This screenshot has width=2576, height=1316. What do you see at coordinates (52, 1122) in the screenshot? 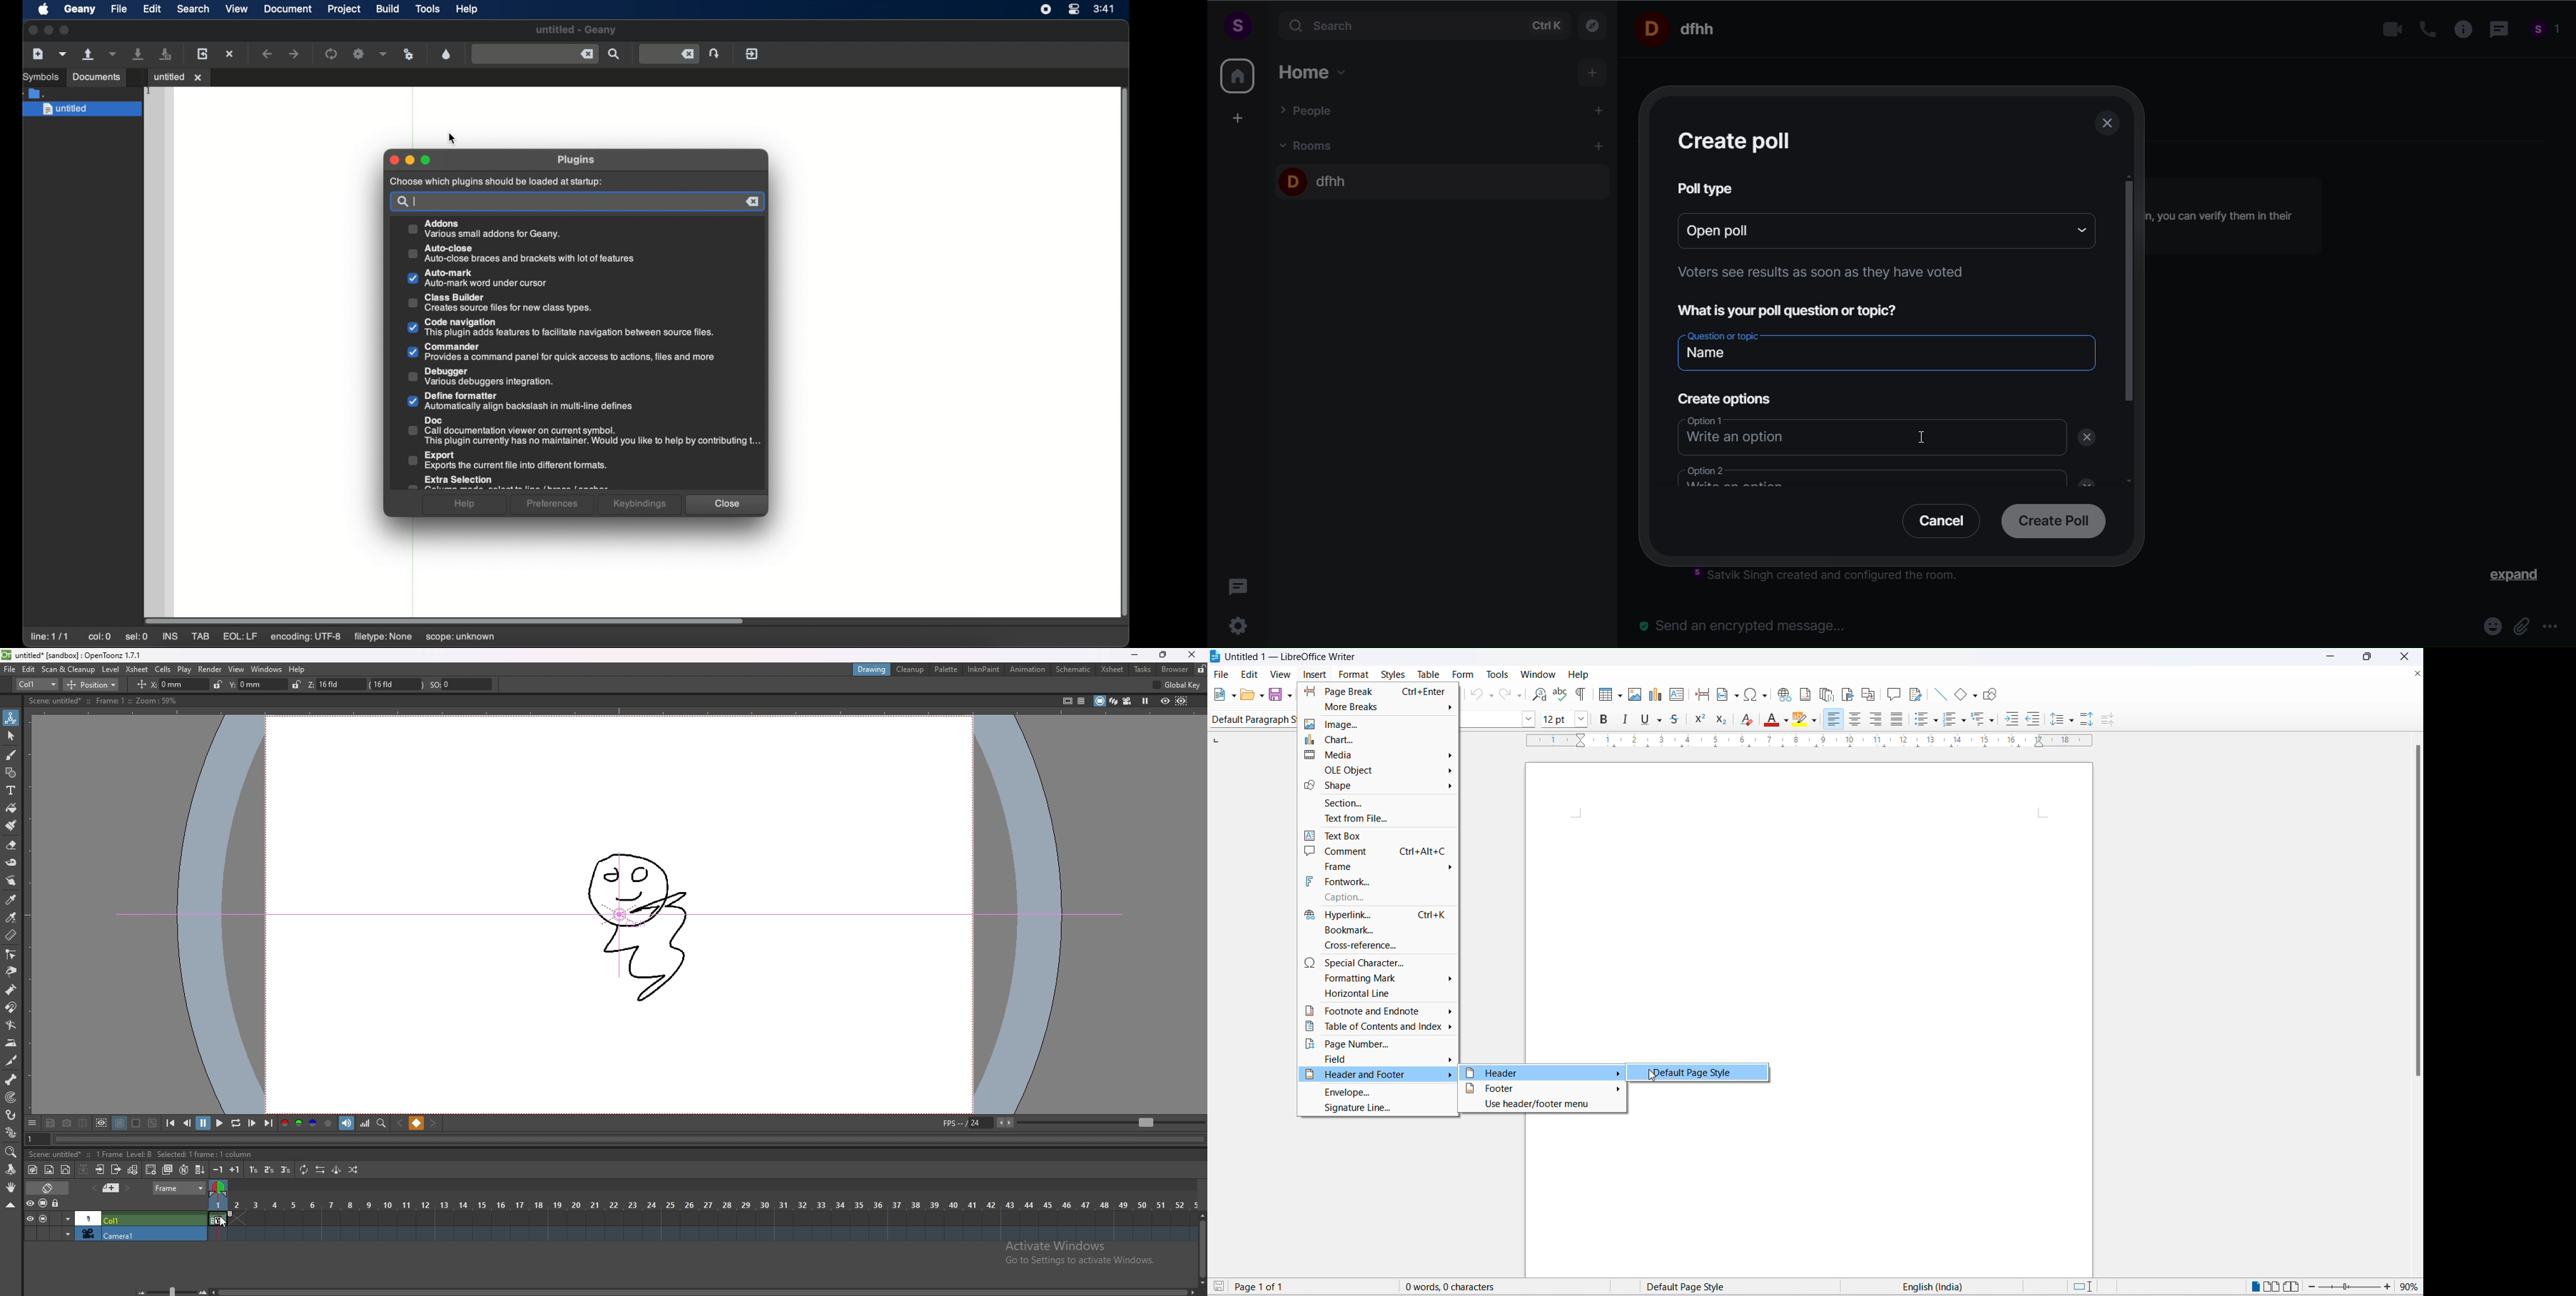
I see `save` at bounding box center [52, 1122].